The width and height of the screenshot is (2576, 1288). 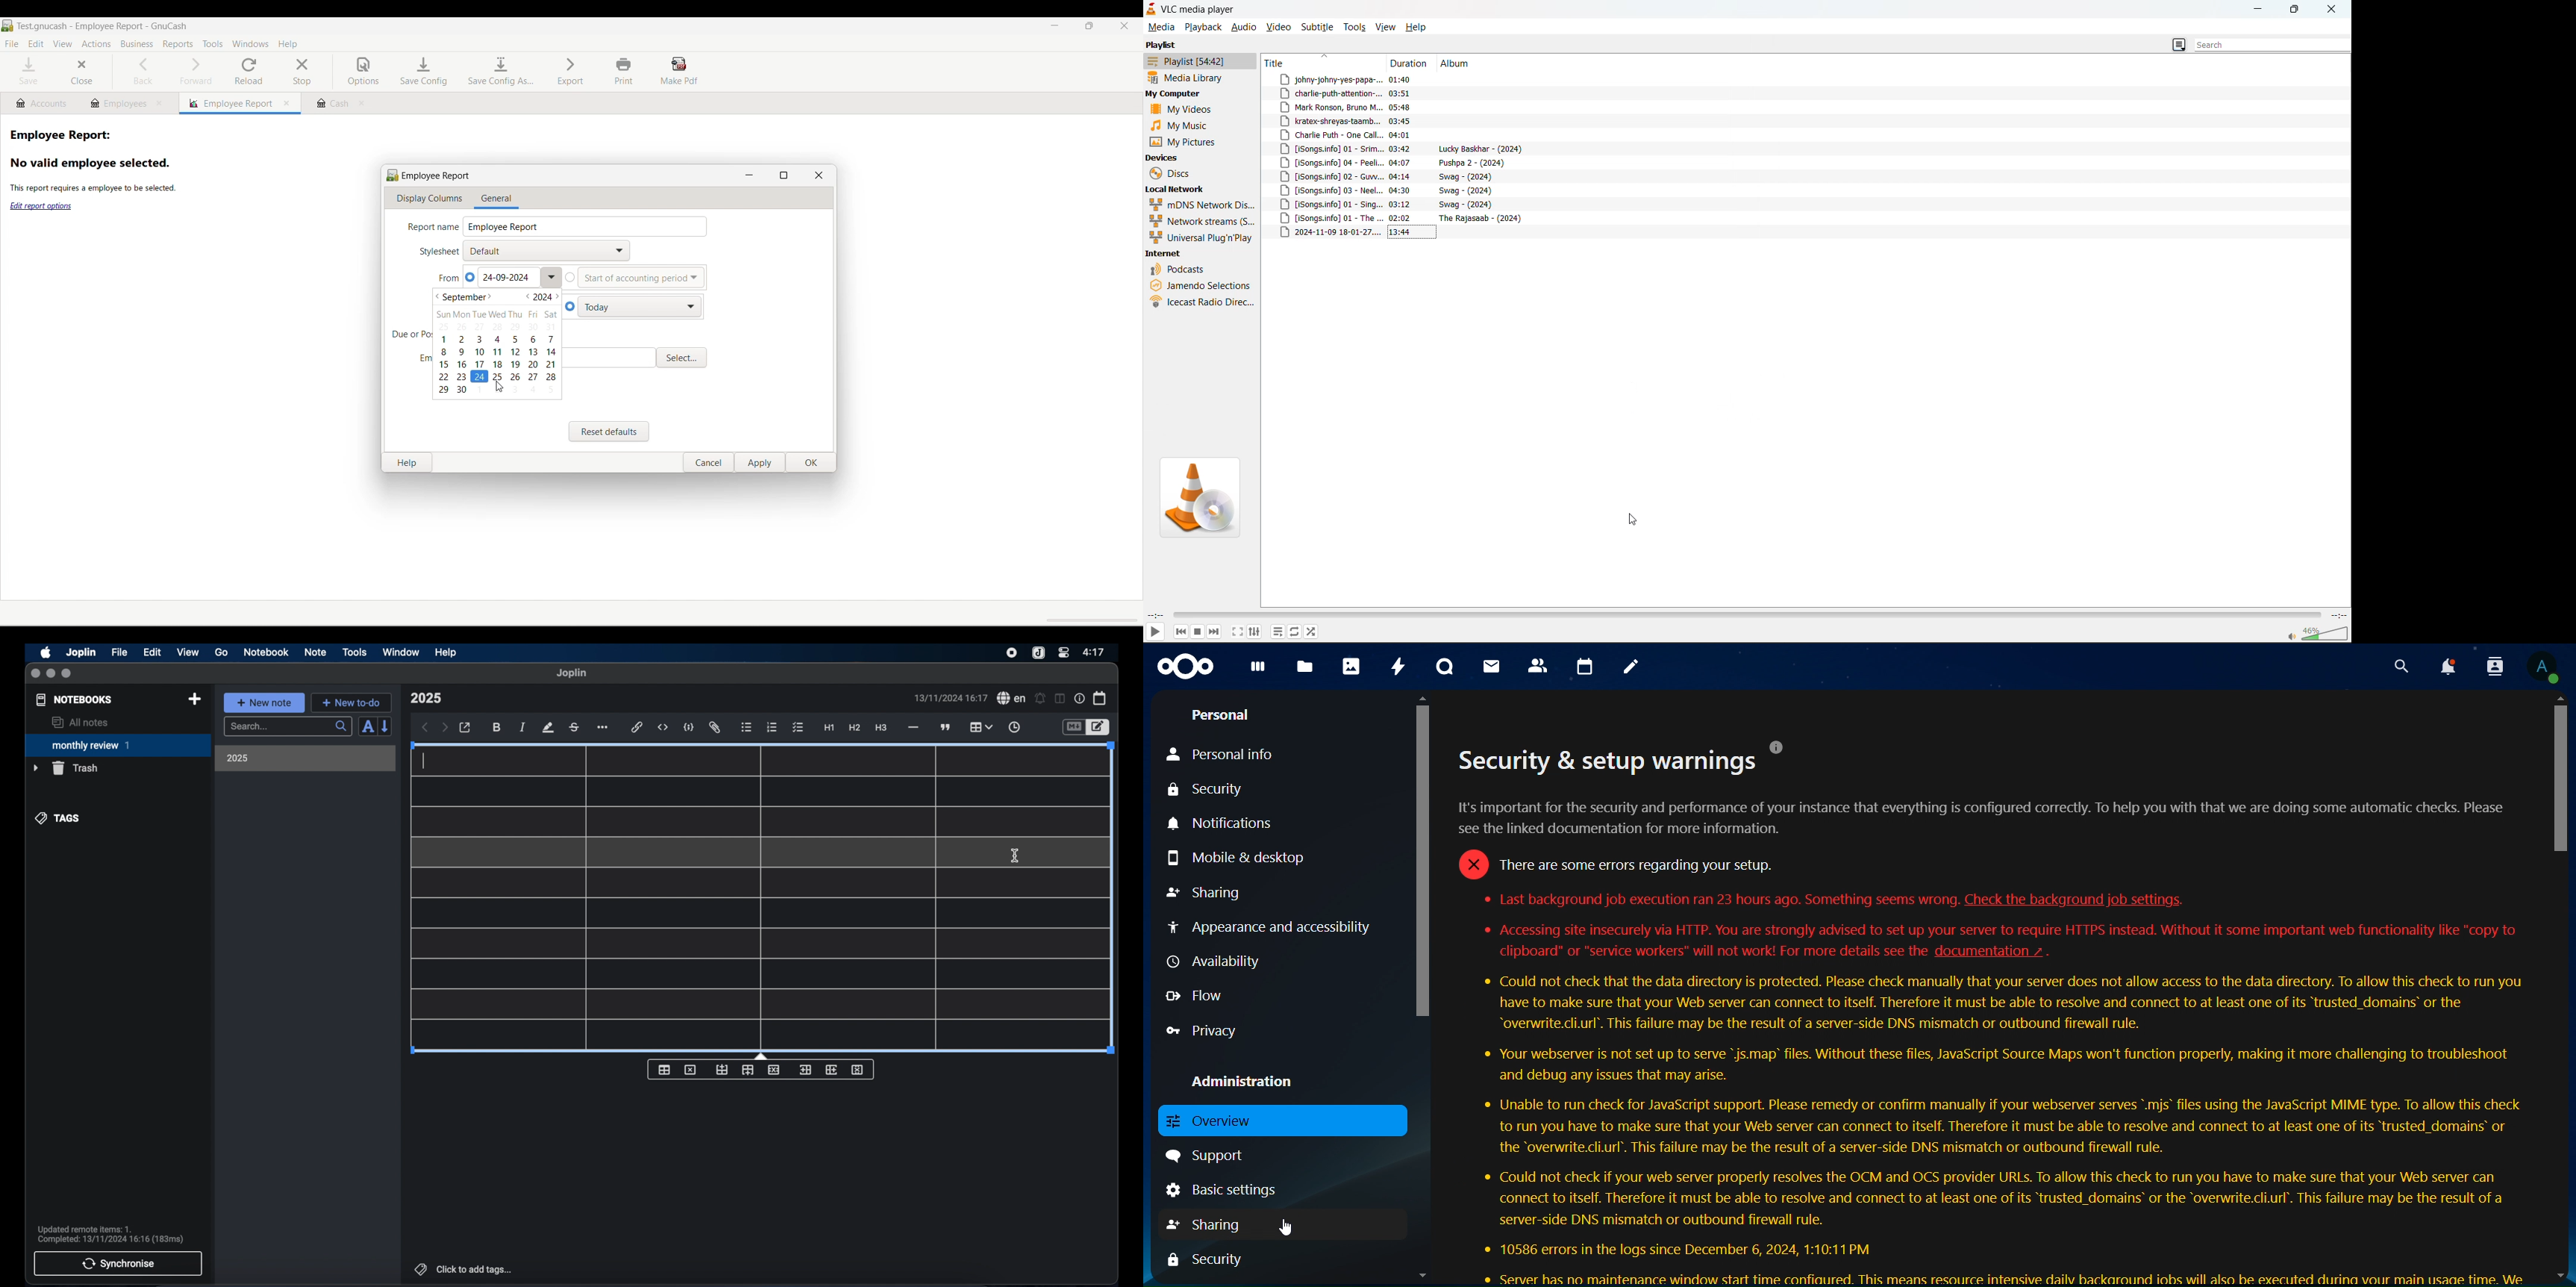 I want to click on playlist, so click(x=1161, y=45).